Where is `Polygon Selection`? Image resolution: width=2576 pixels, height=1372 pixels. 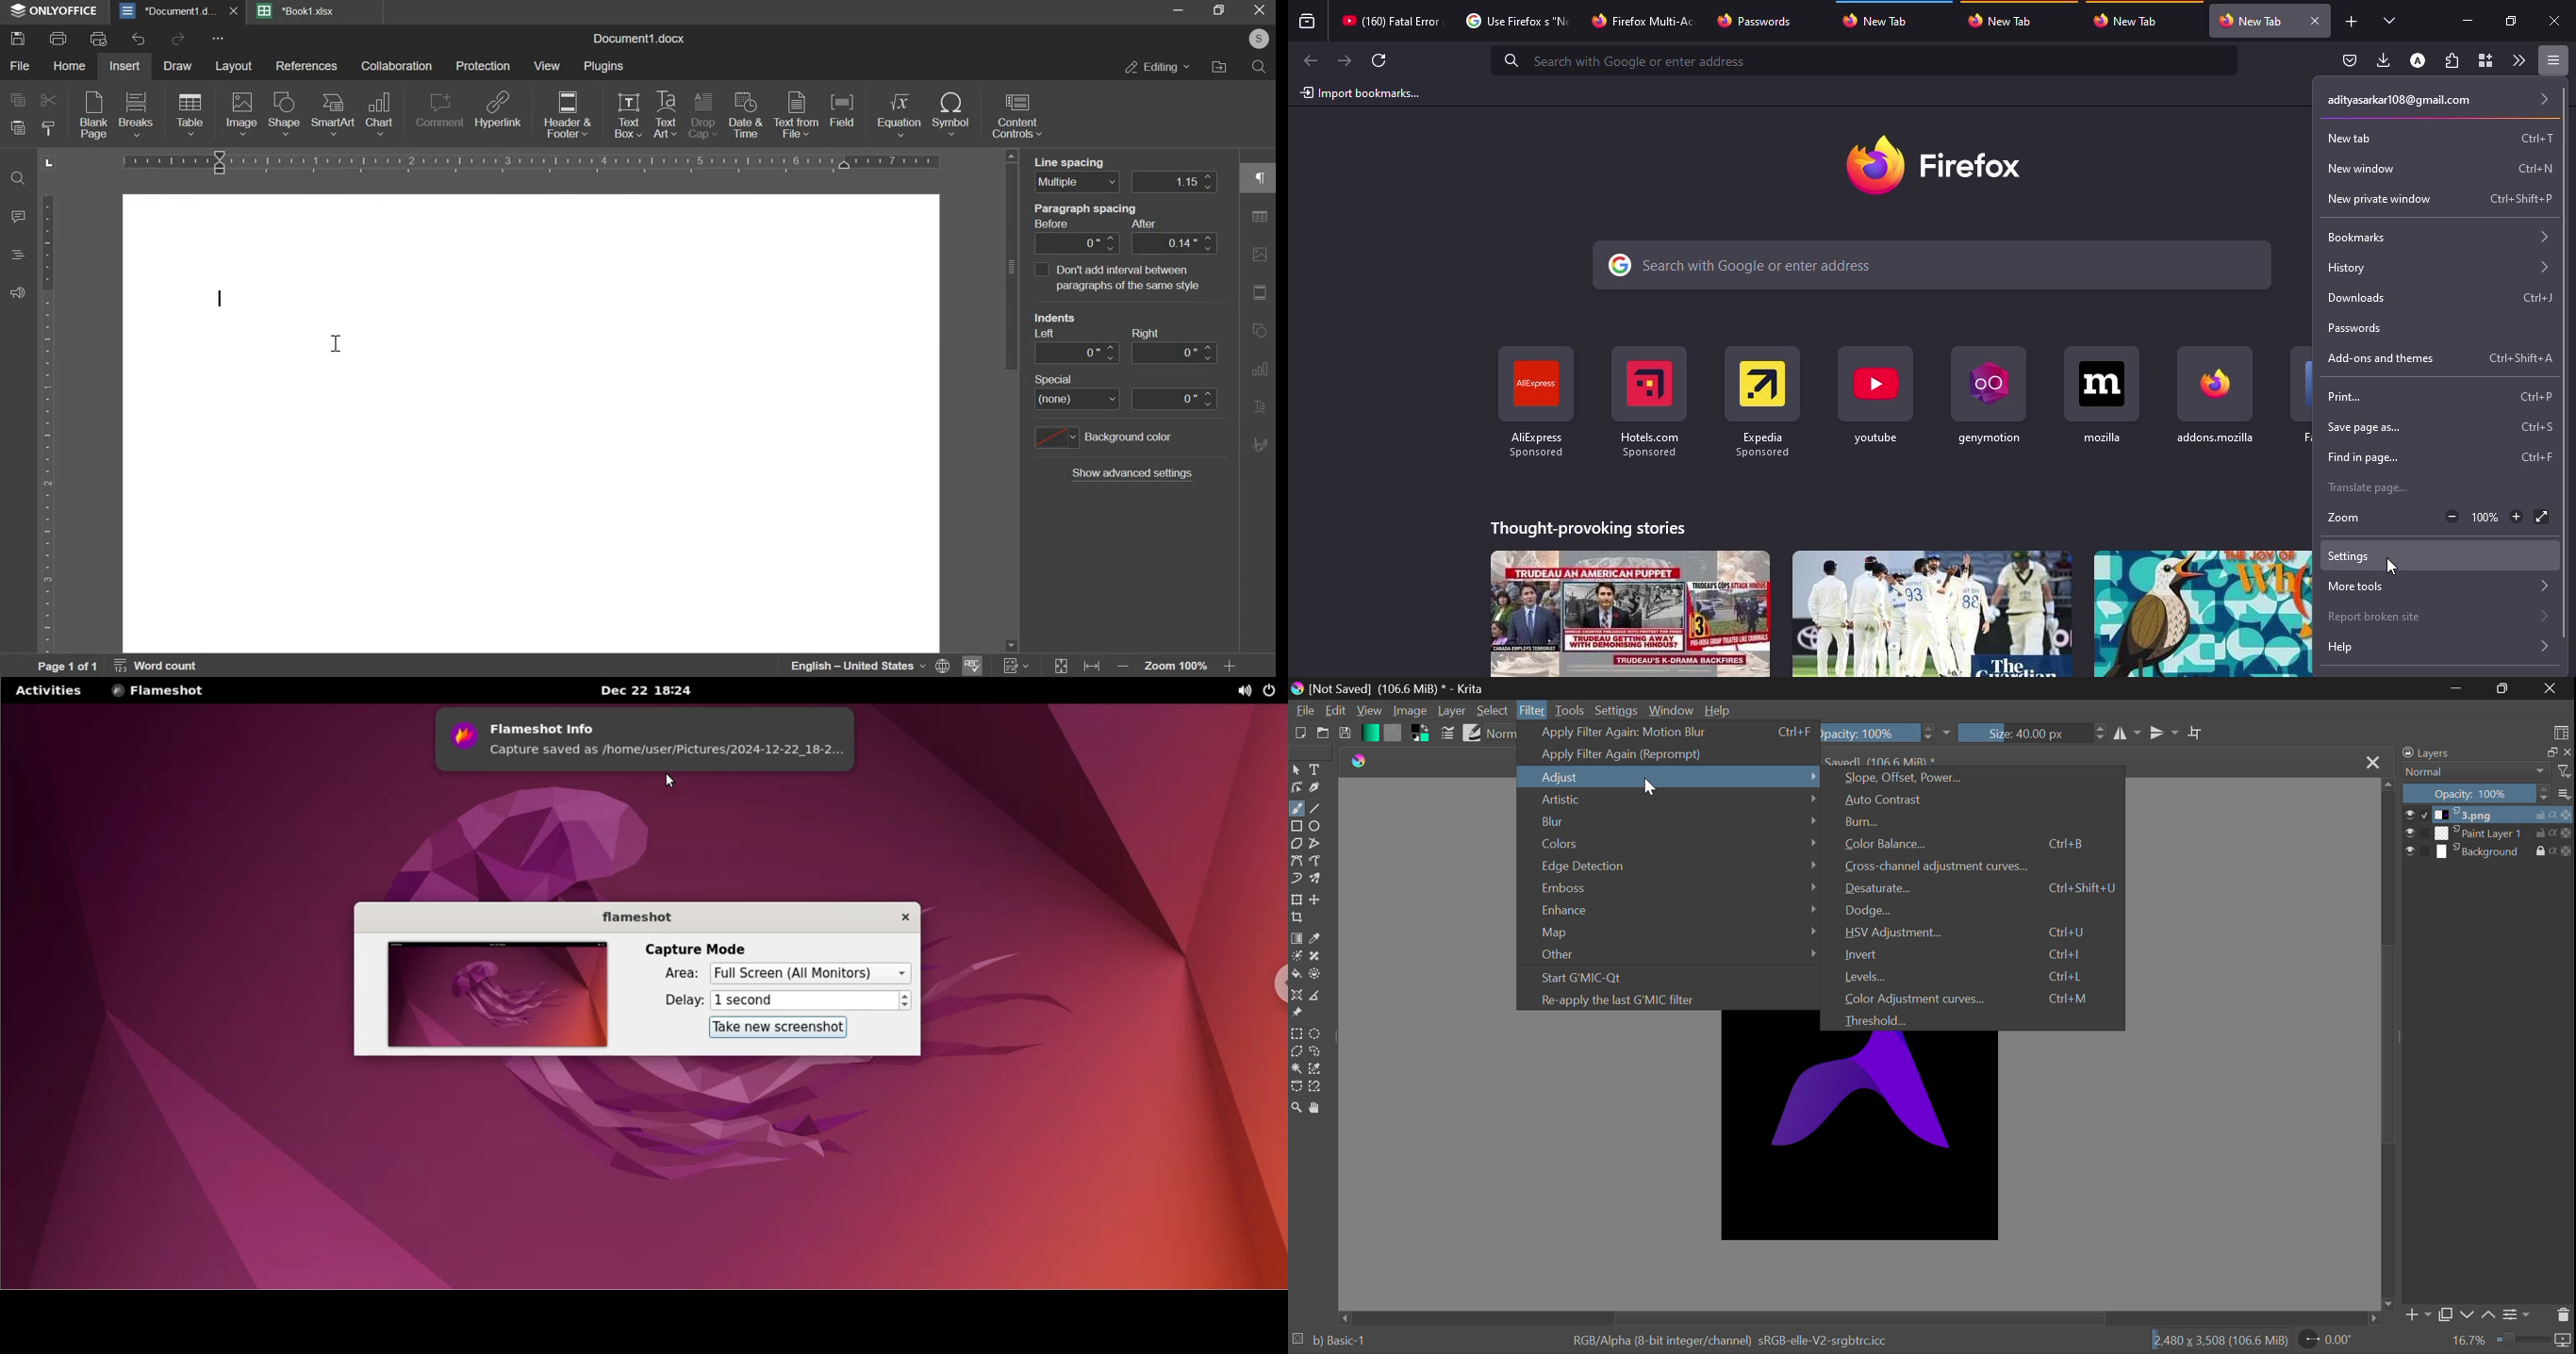 Polygon Selection is located at coordinates (1297, 1052).